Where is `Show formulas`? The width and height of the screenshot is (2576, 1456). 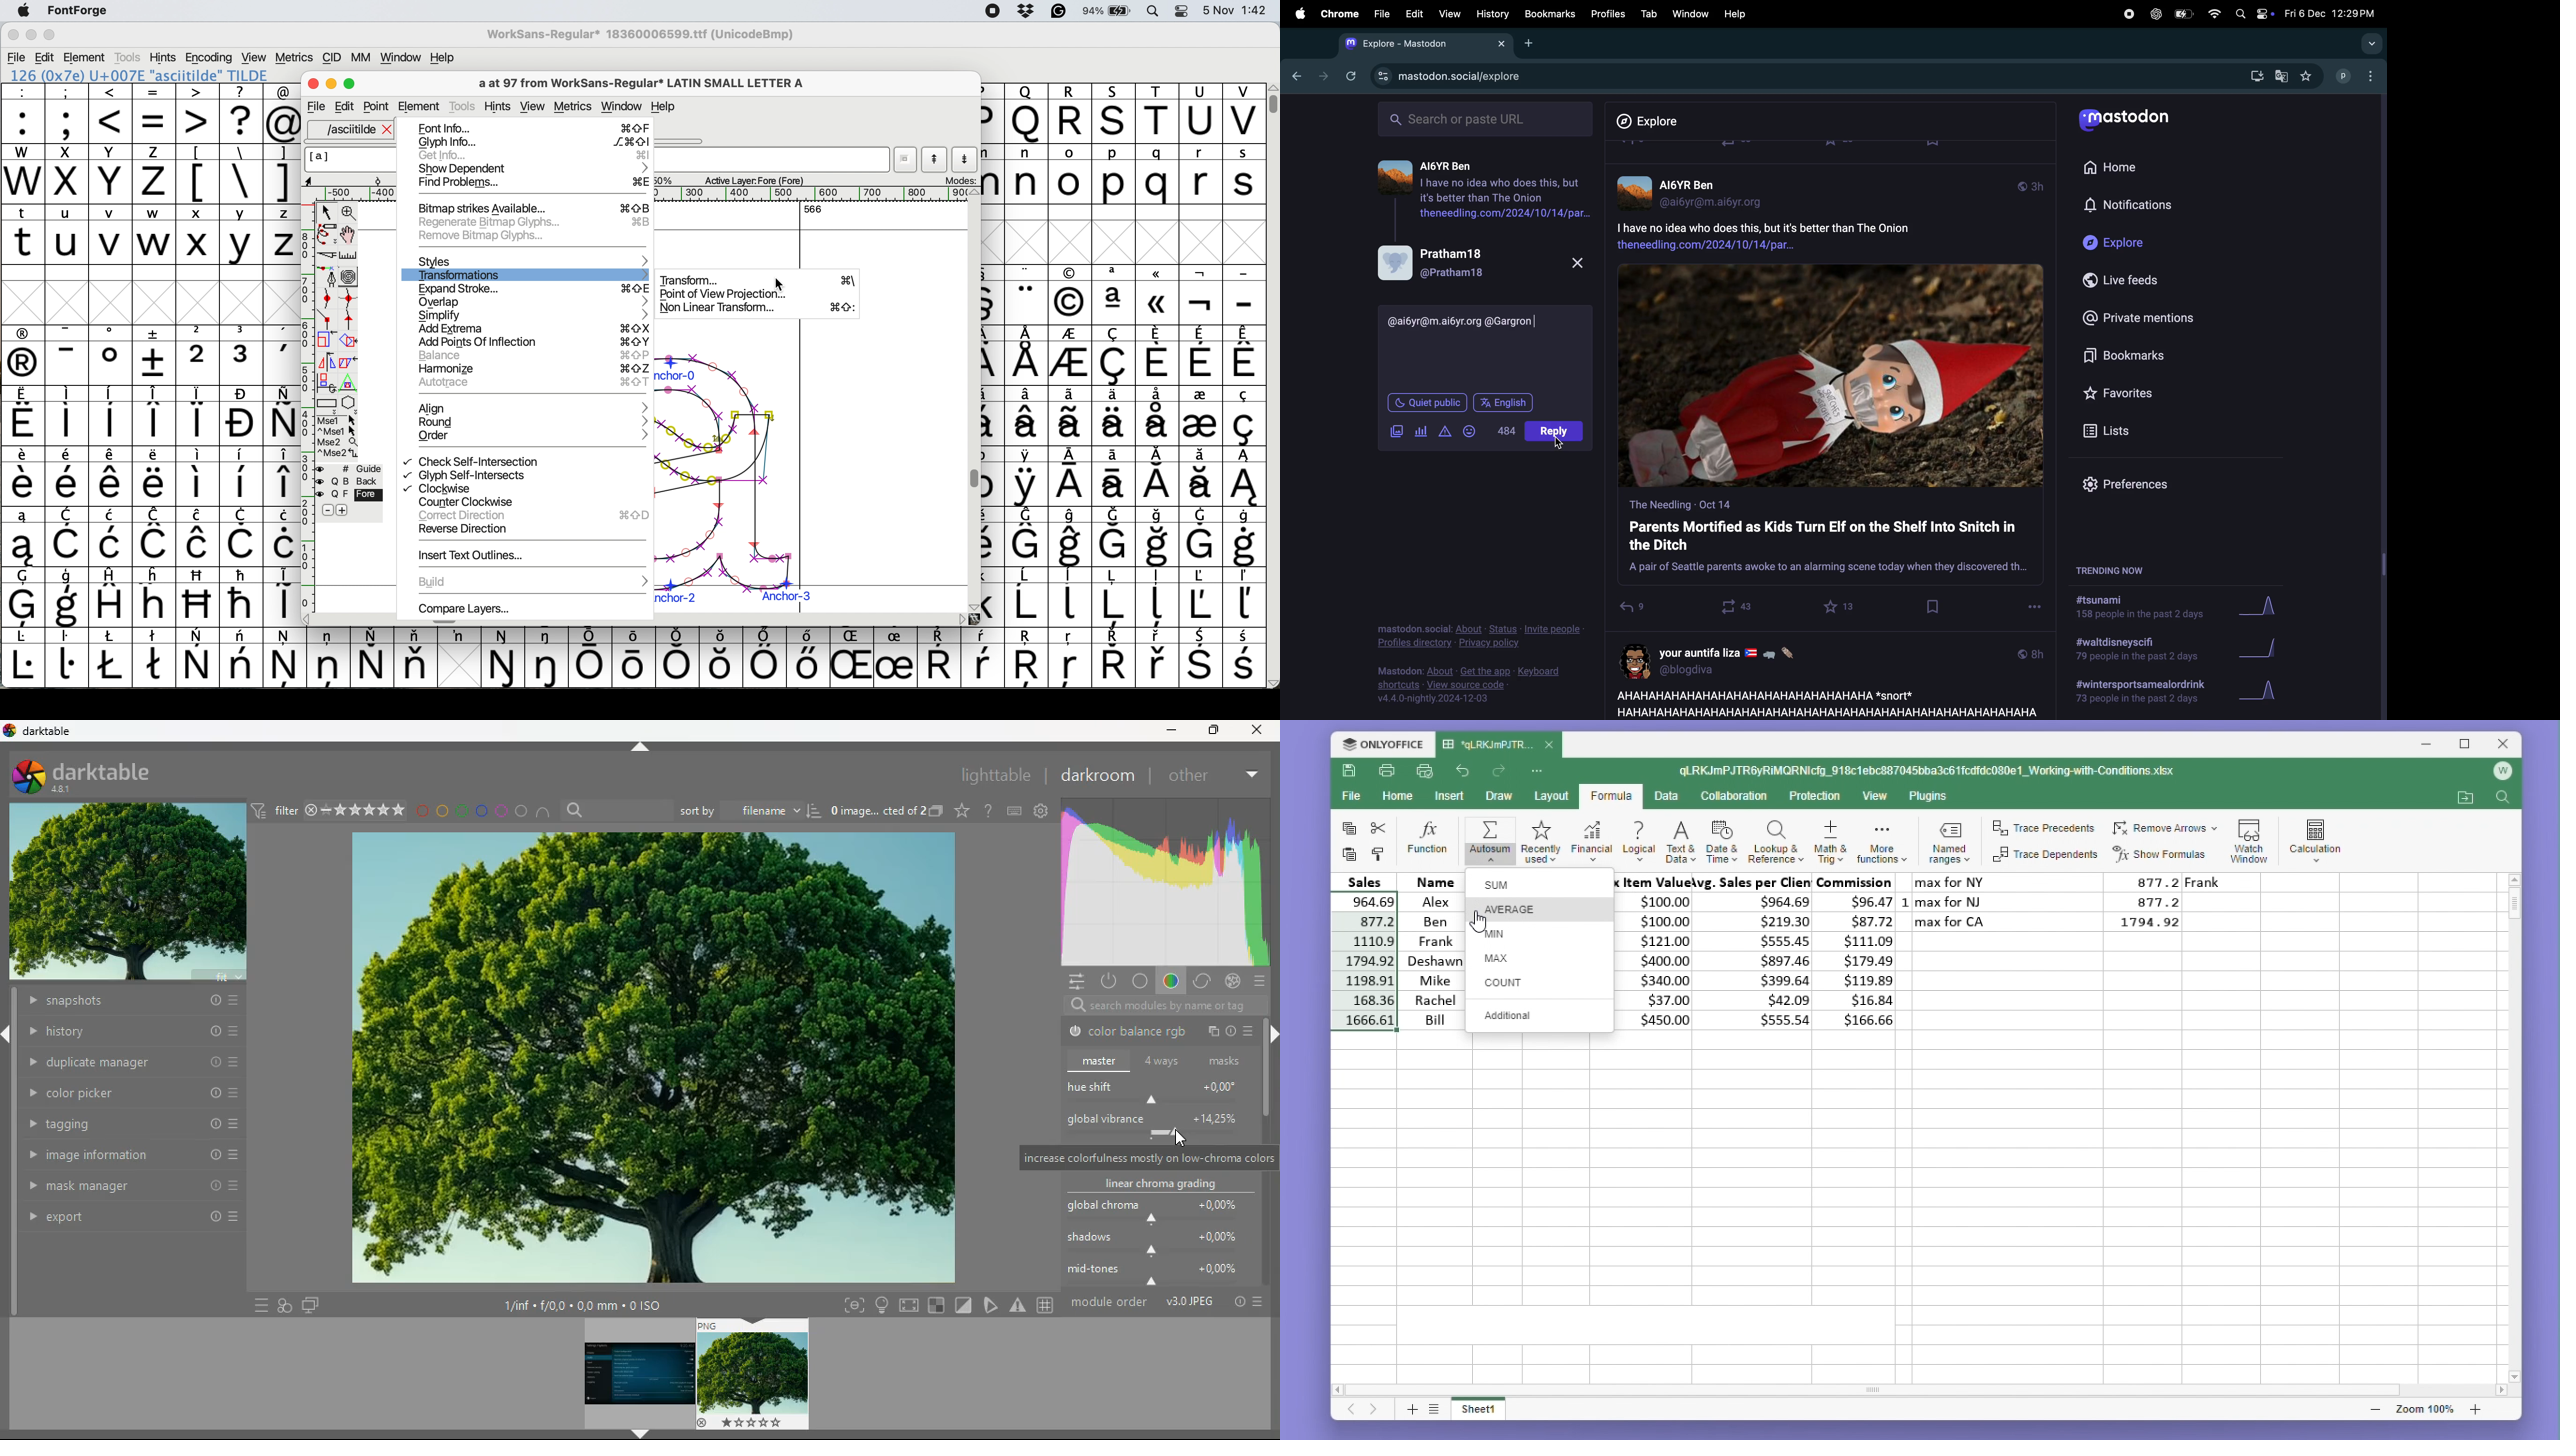
Show formulas is located at coordinates (2161, 855).